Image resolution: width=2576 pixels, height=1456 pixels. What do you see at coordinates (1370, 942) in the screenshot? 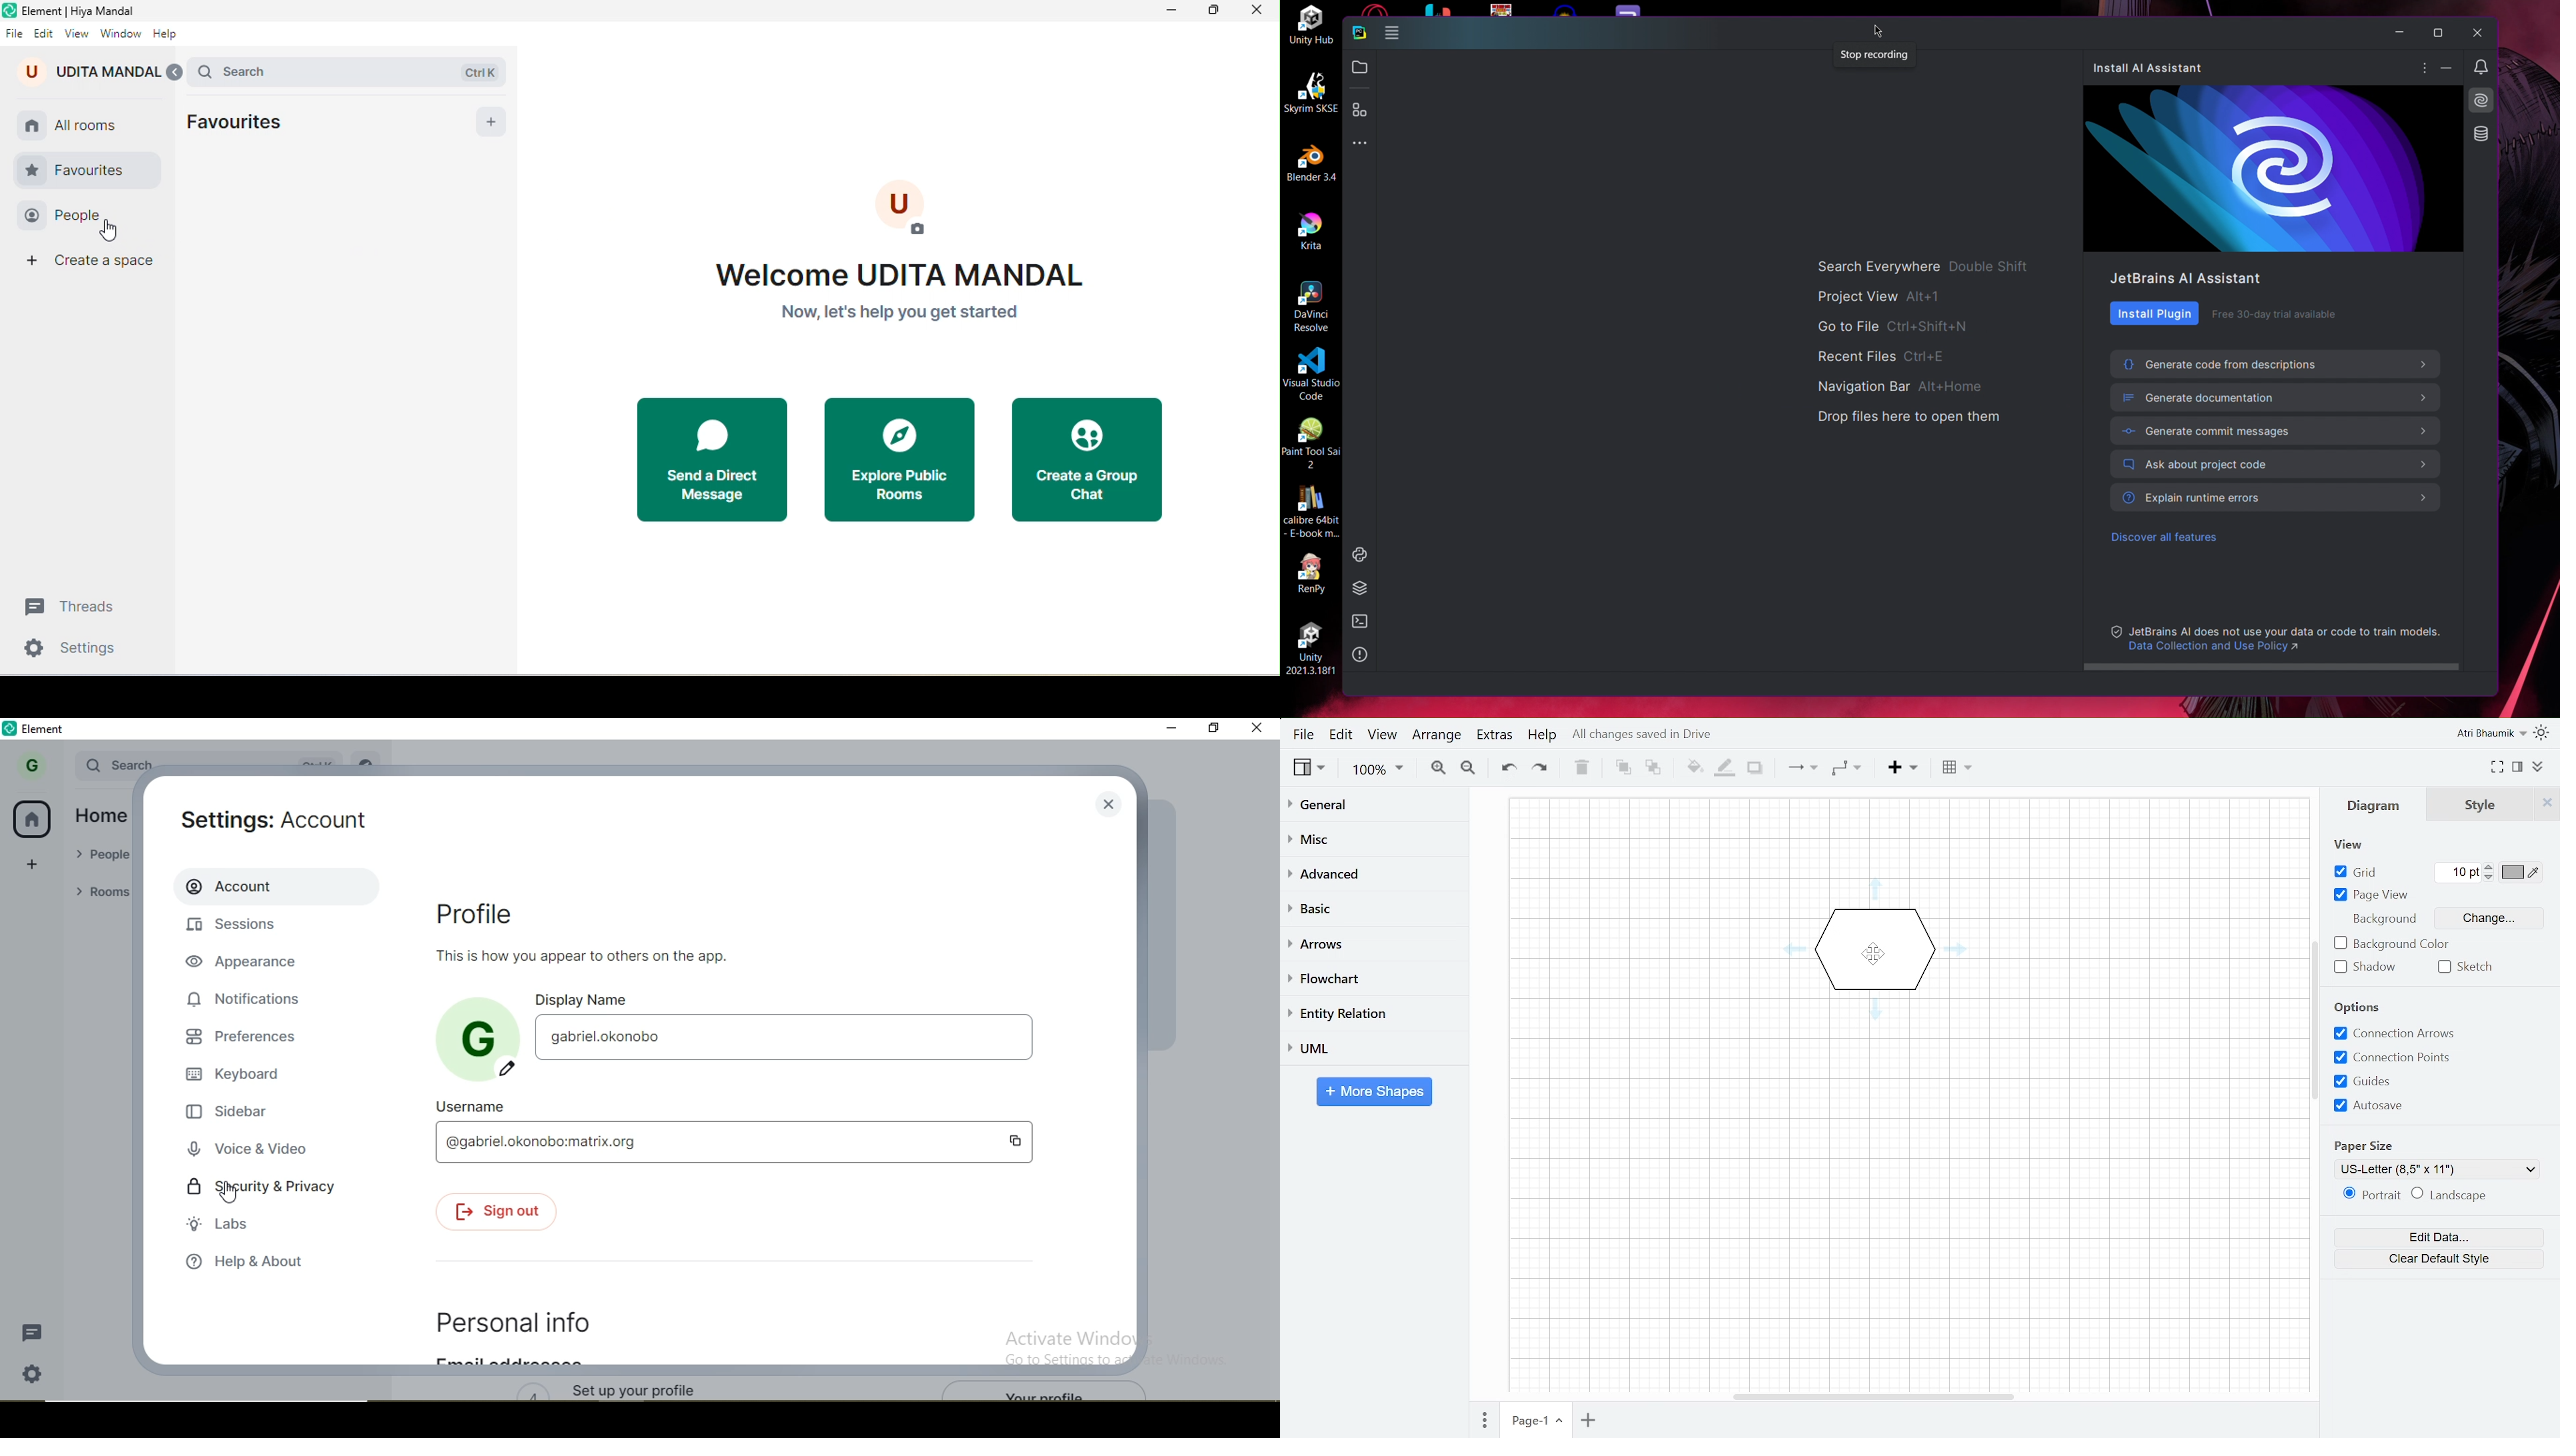
I see ` Arrows` at bounding box center [1370, 942].